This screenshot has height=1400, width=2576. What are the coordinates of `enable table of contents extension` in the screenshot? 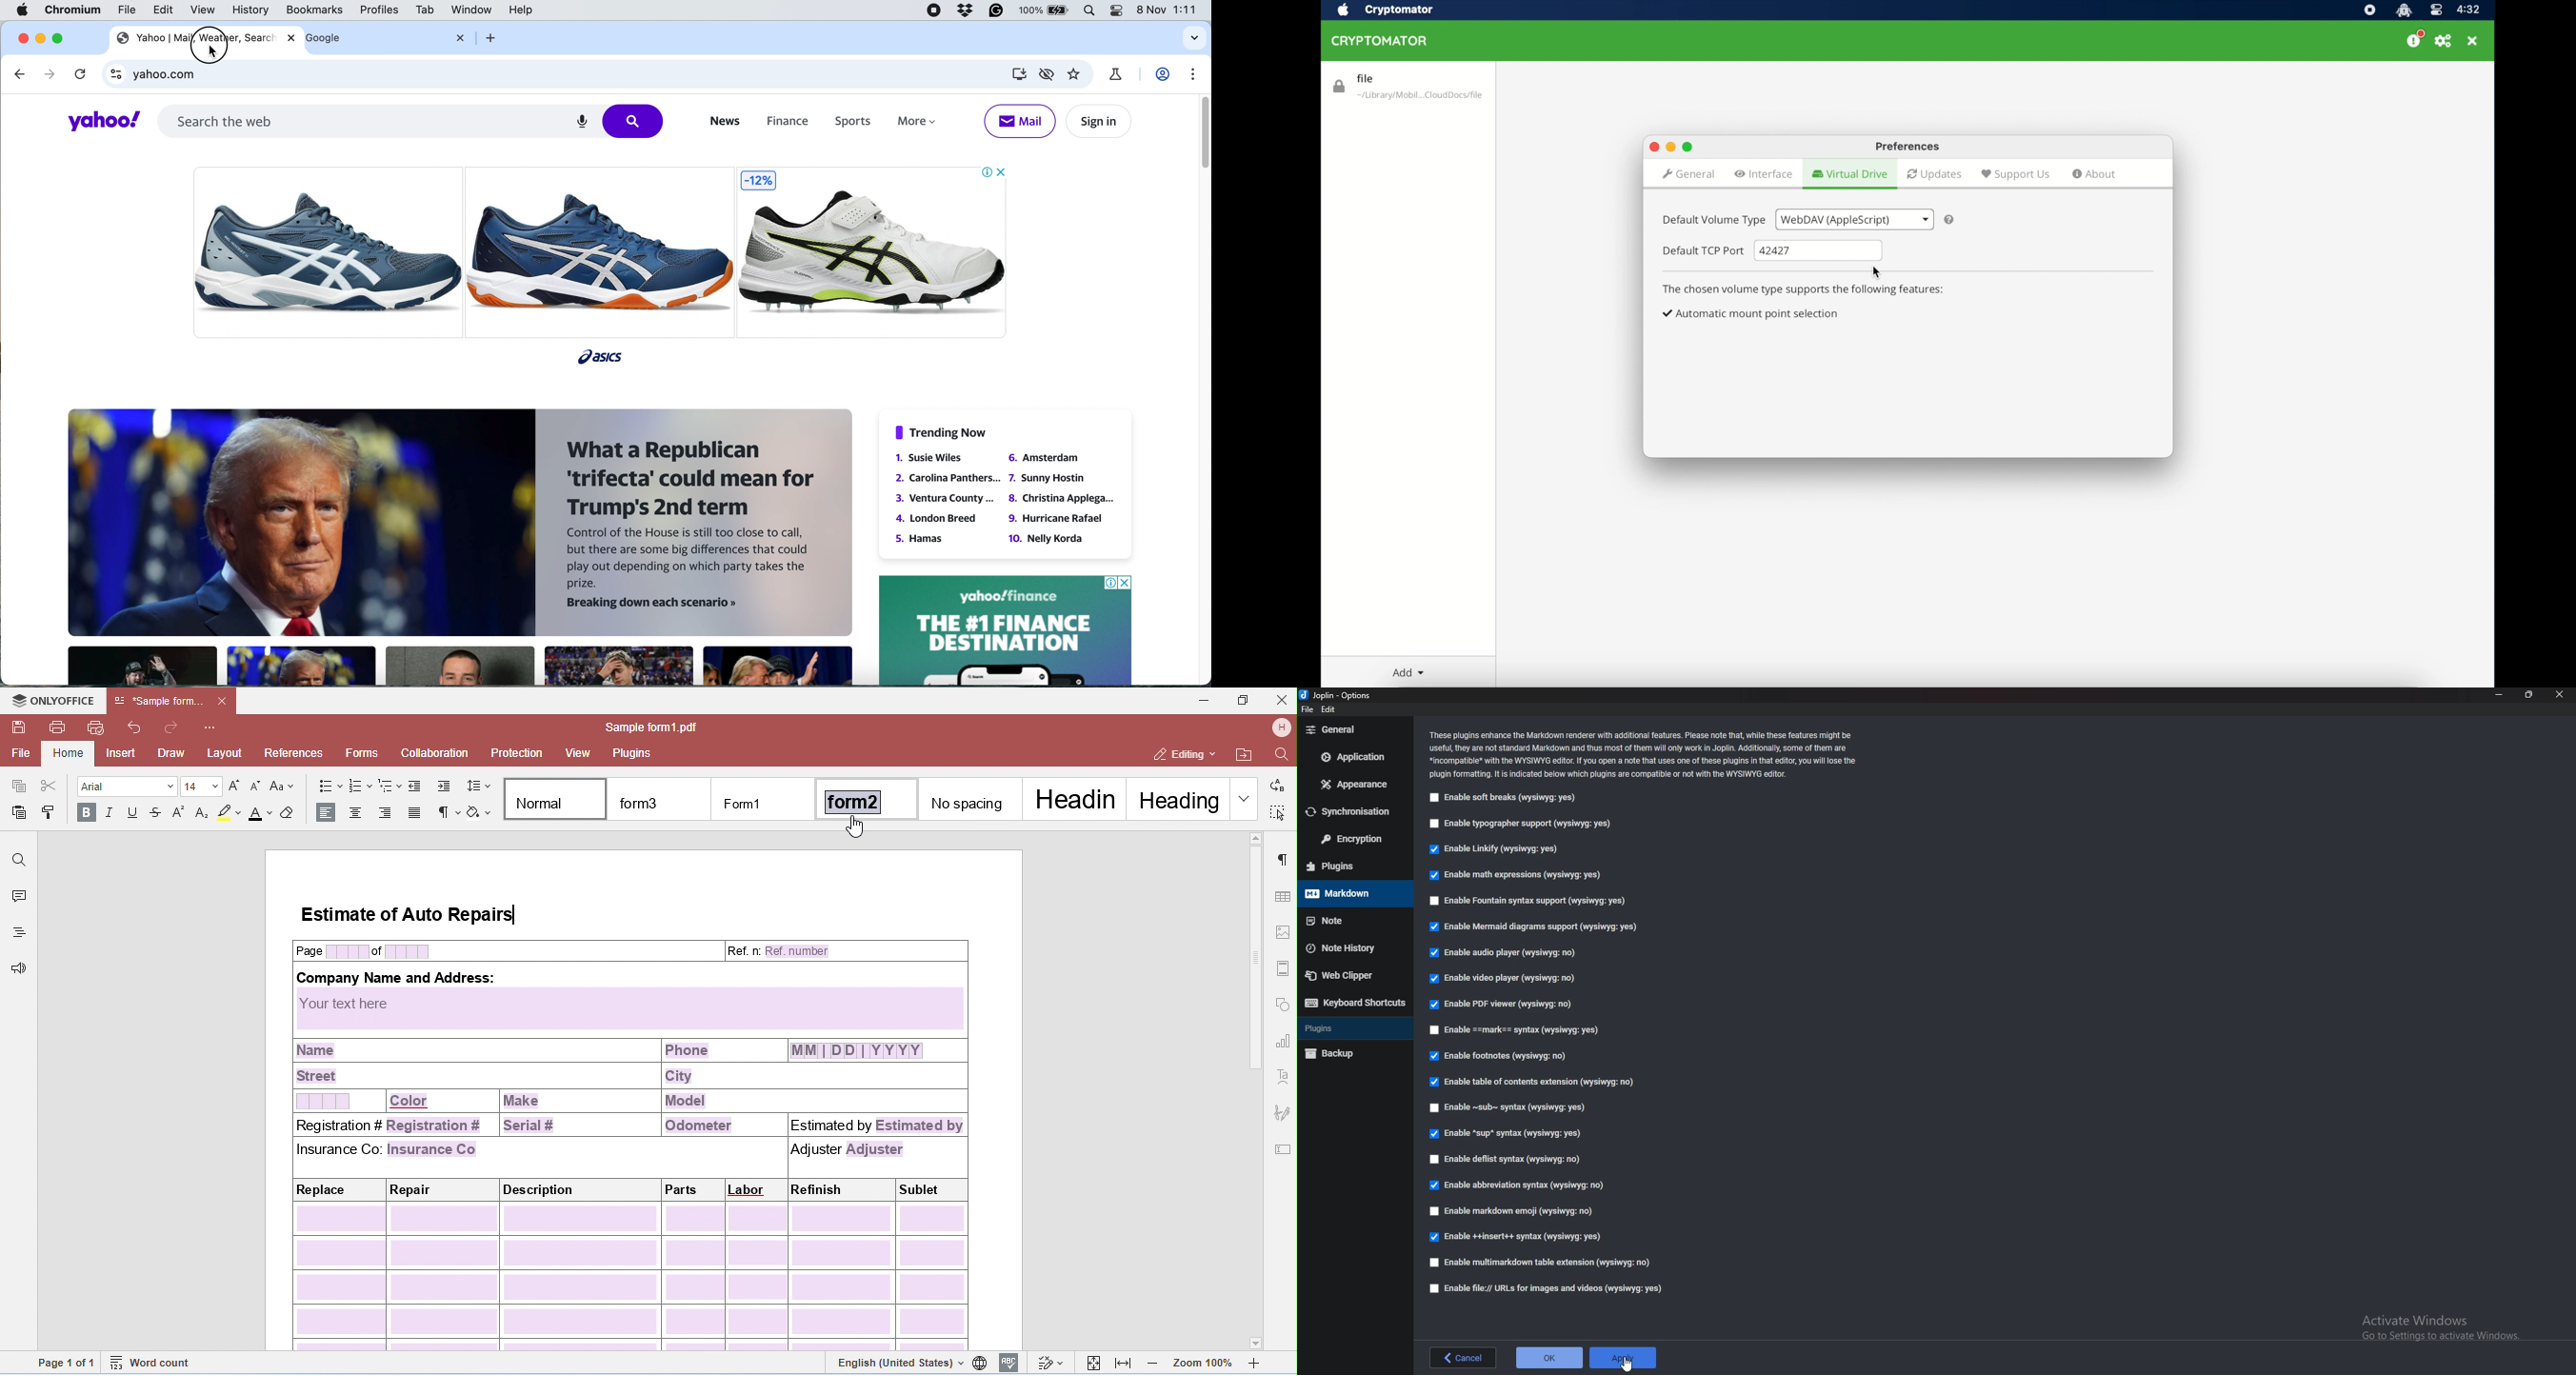 It's located at (1539, 1083).